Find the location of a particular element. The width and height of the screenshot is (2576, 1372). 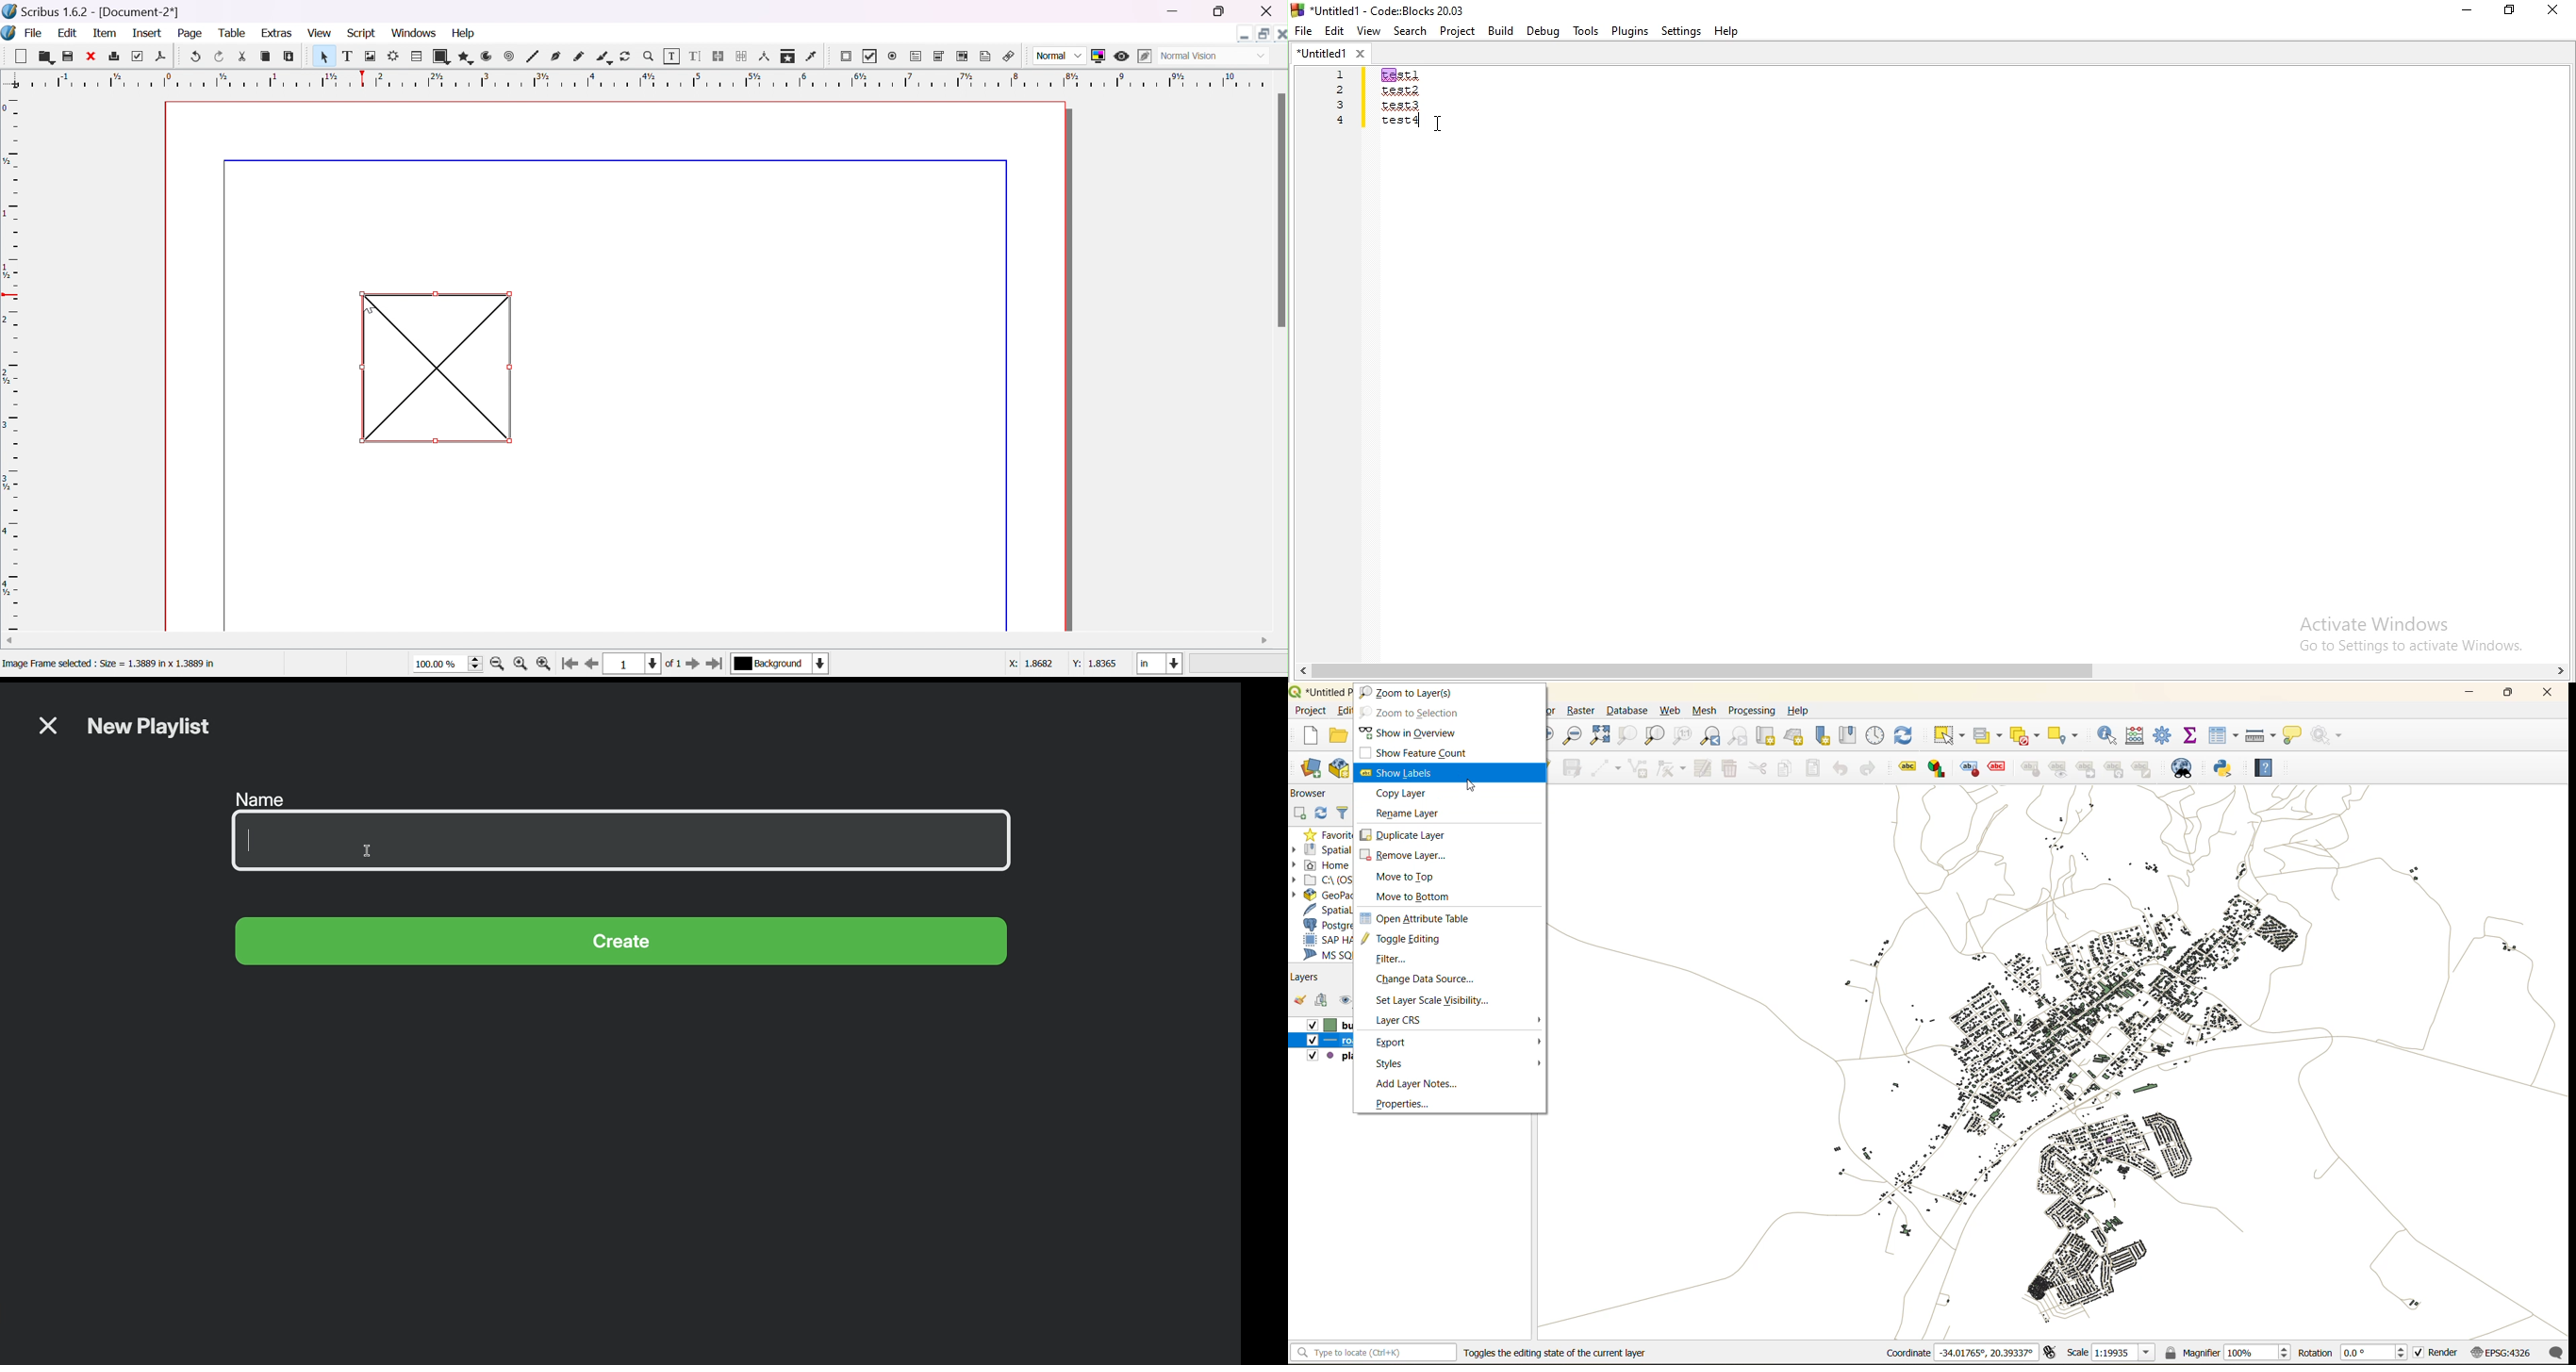

spiral is located at coordinates (509, 55).